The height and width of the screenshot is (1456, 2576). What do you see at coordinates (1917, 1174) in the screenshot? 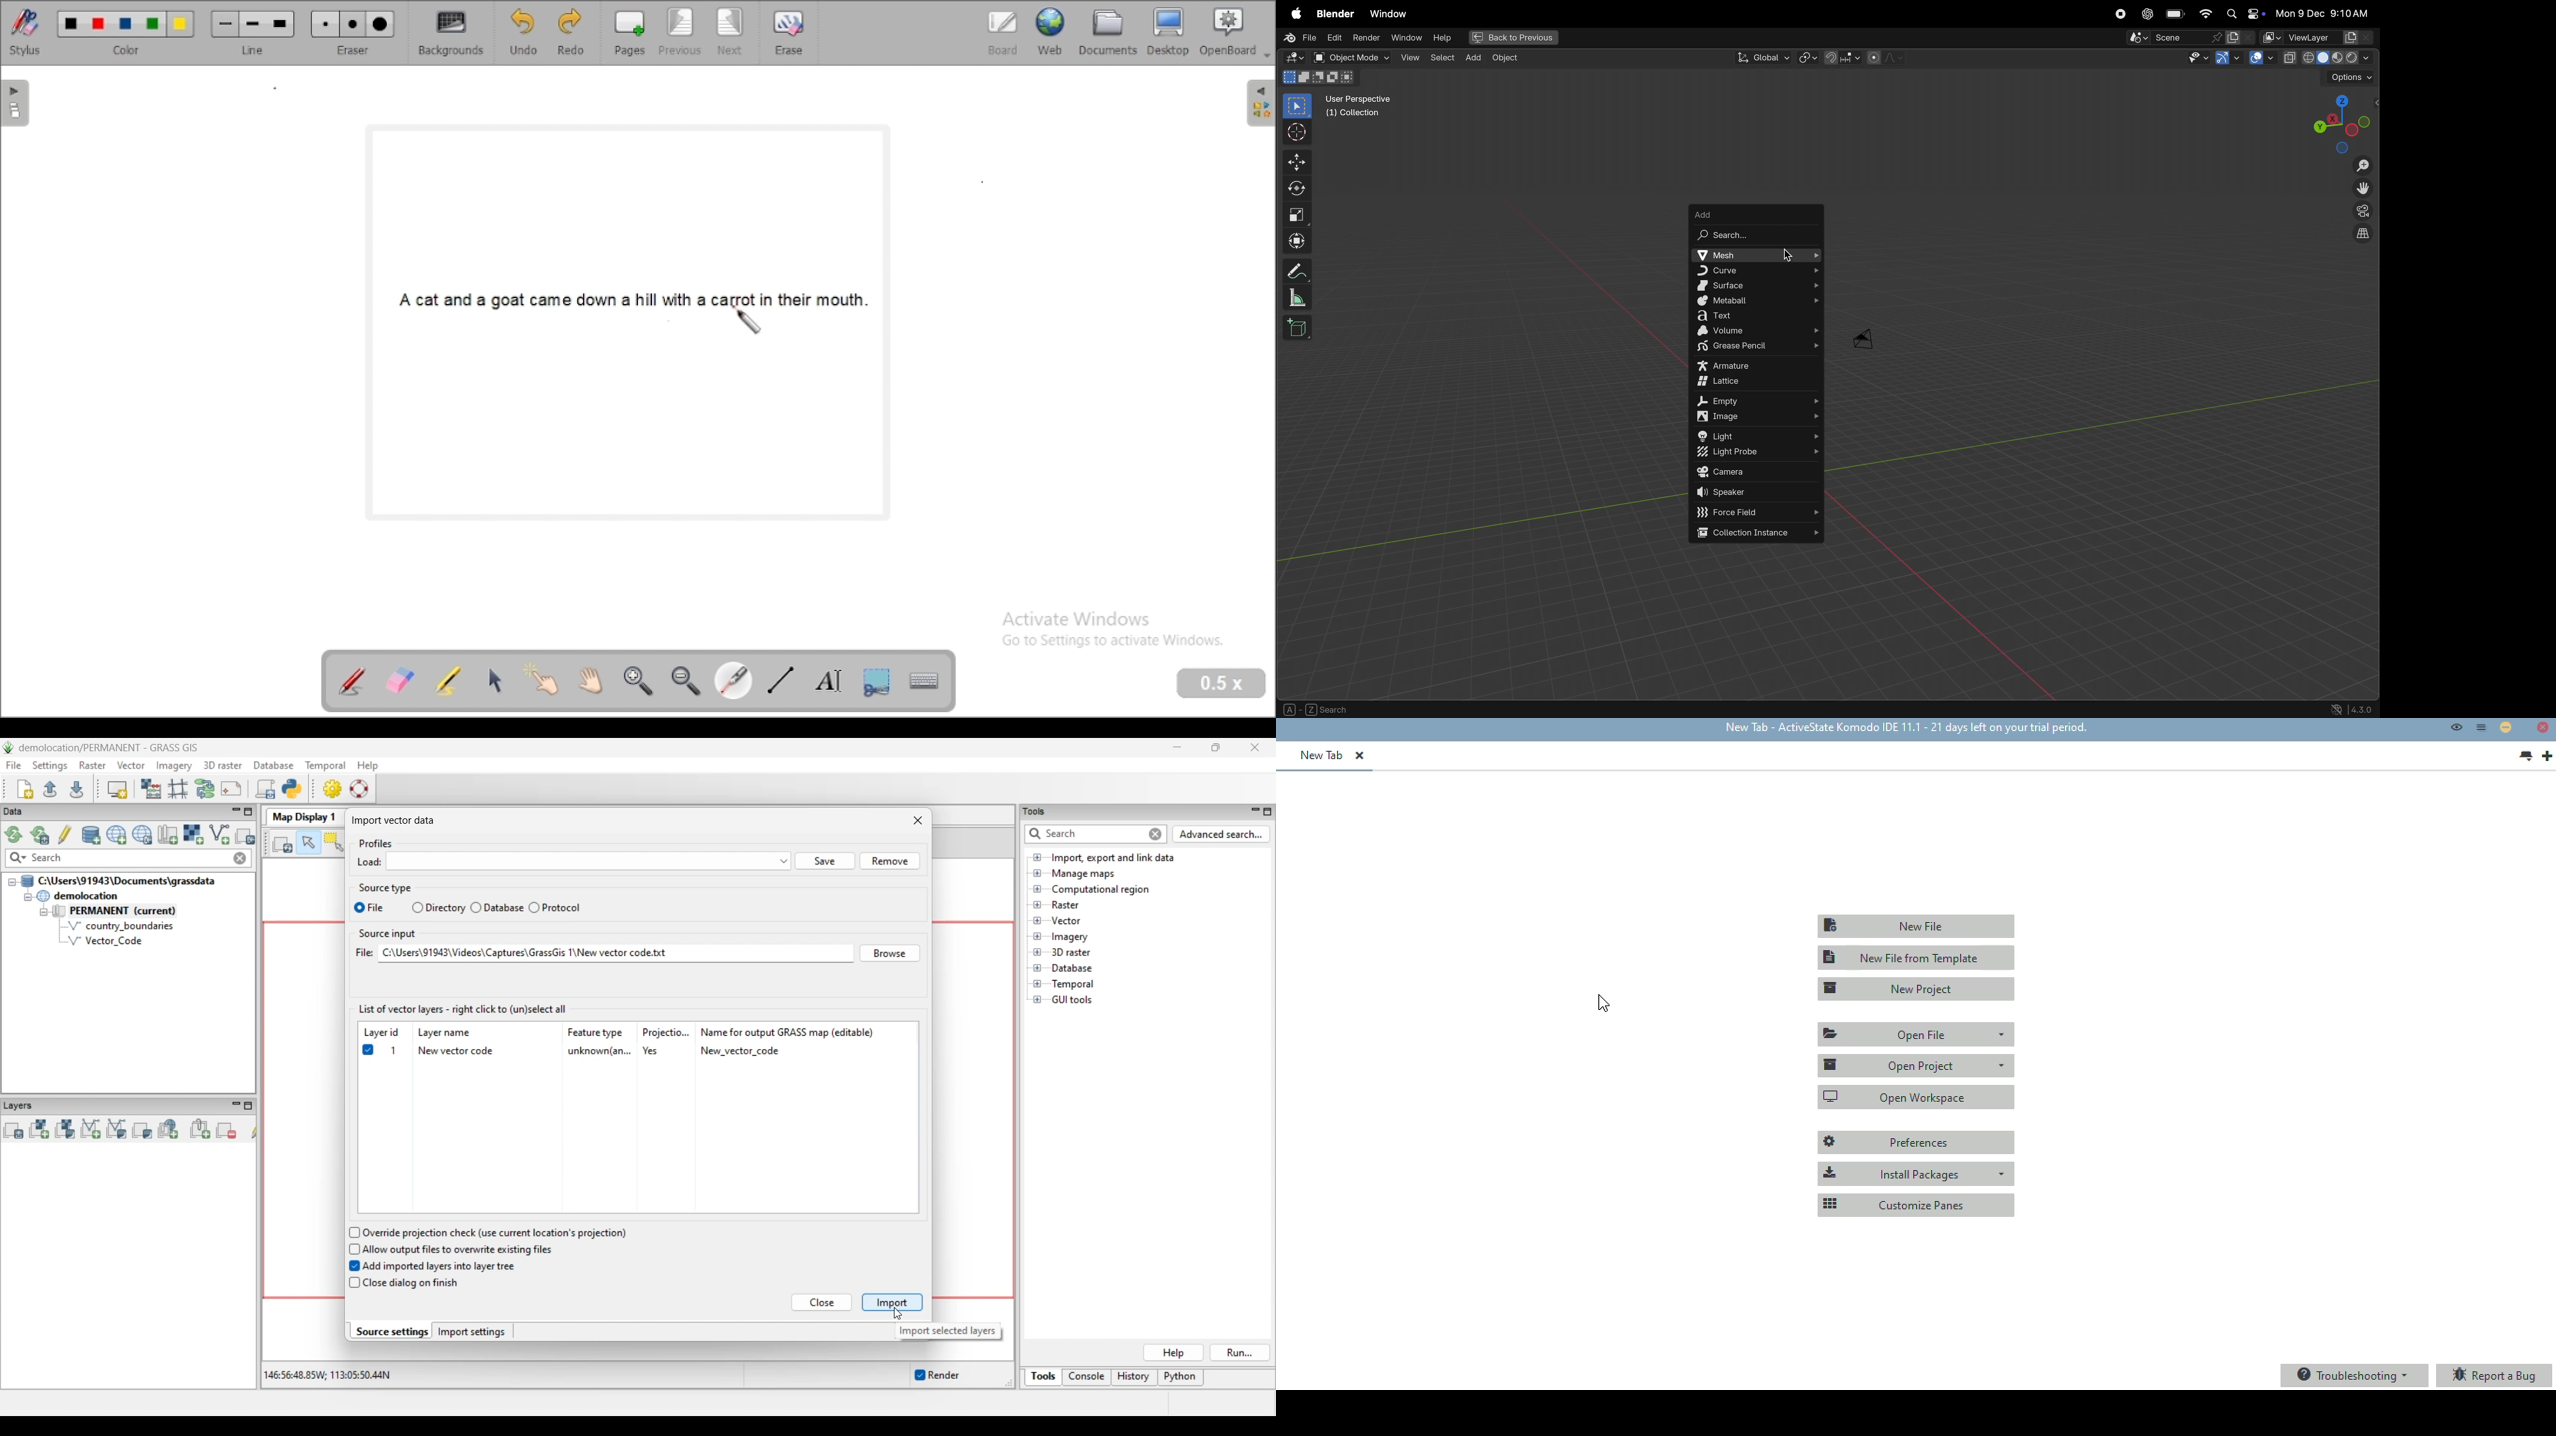
I see `install packages` at bounding box center [1917, 1174].